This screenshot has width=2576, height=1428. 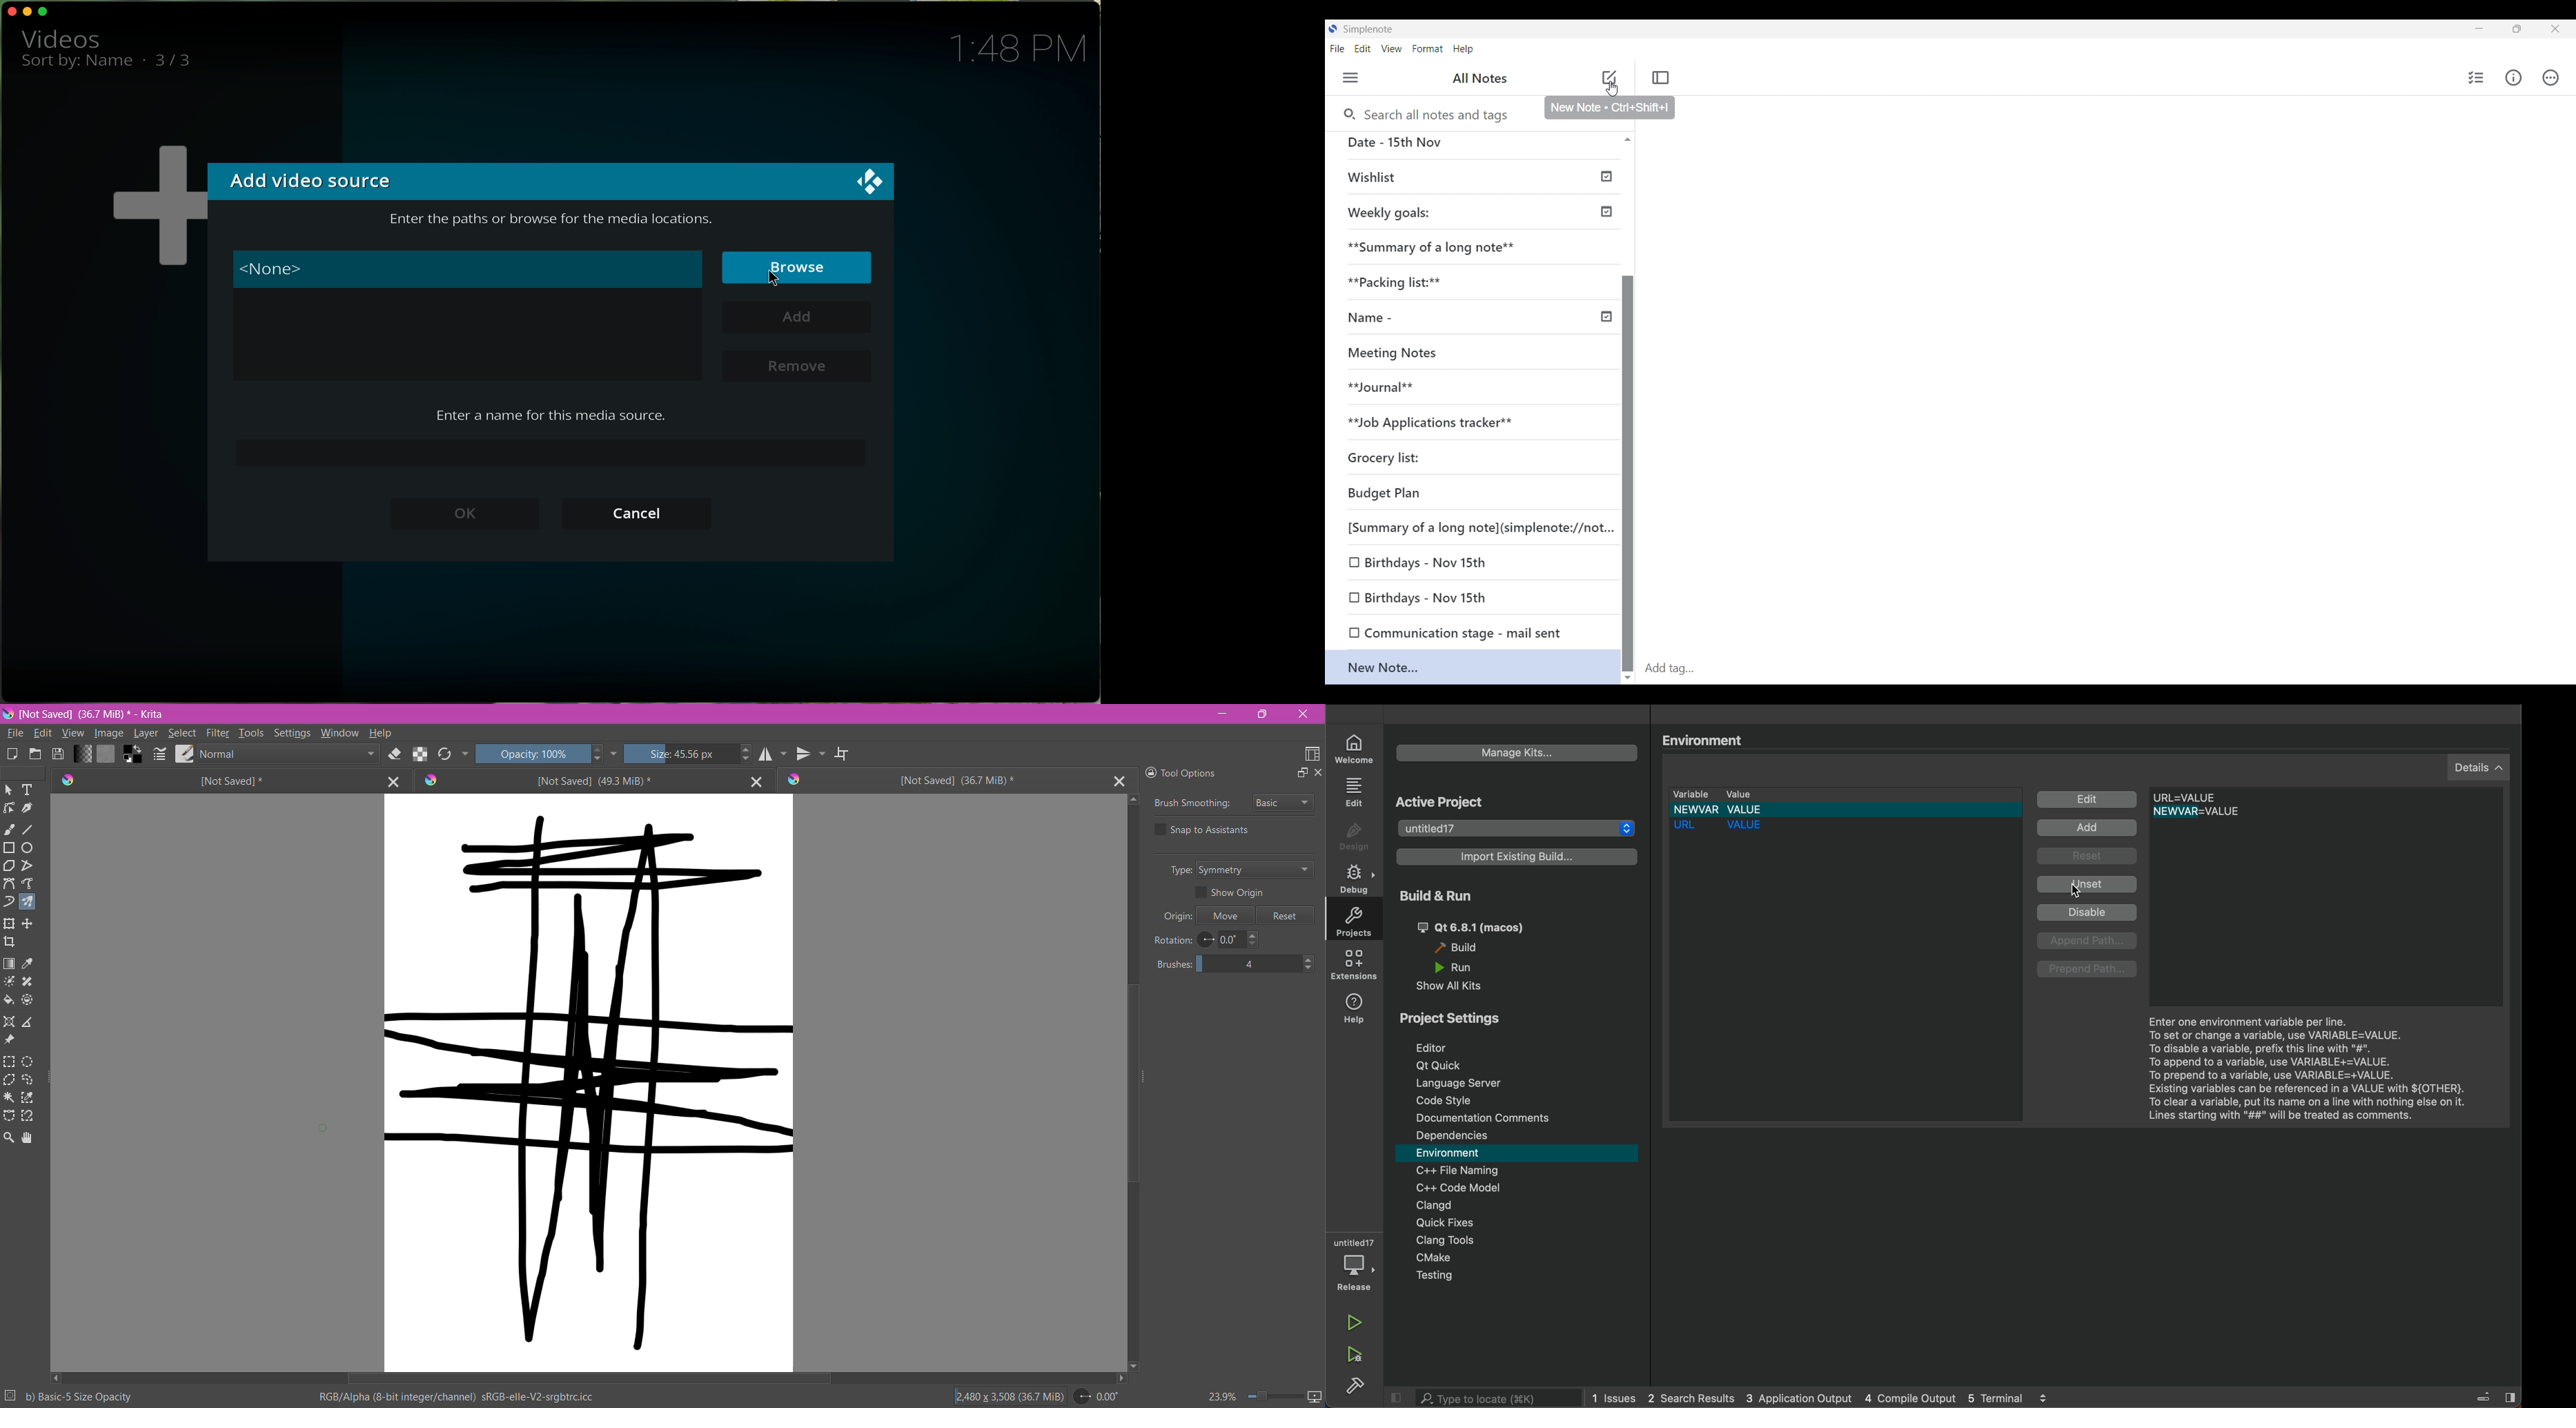 What do you see at coordinates (1661, 78) in the screenshot?
I see `Toggle focus mode` at bounding box center [1661, 78].